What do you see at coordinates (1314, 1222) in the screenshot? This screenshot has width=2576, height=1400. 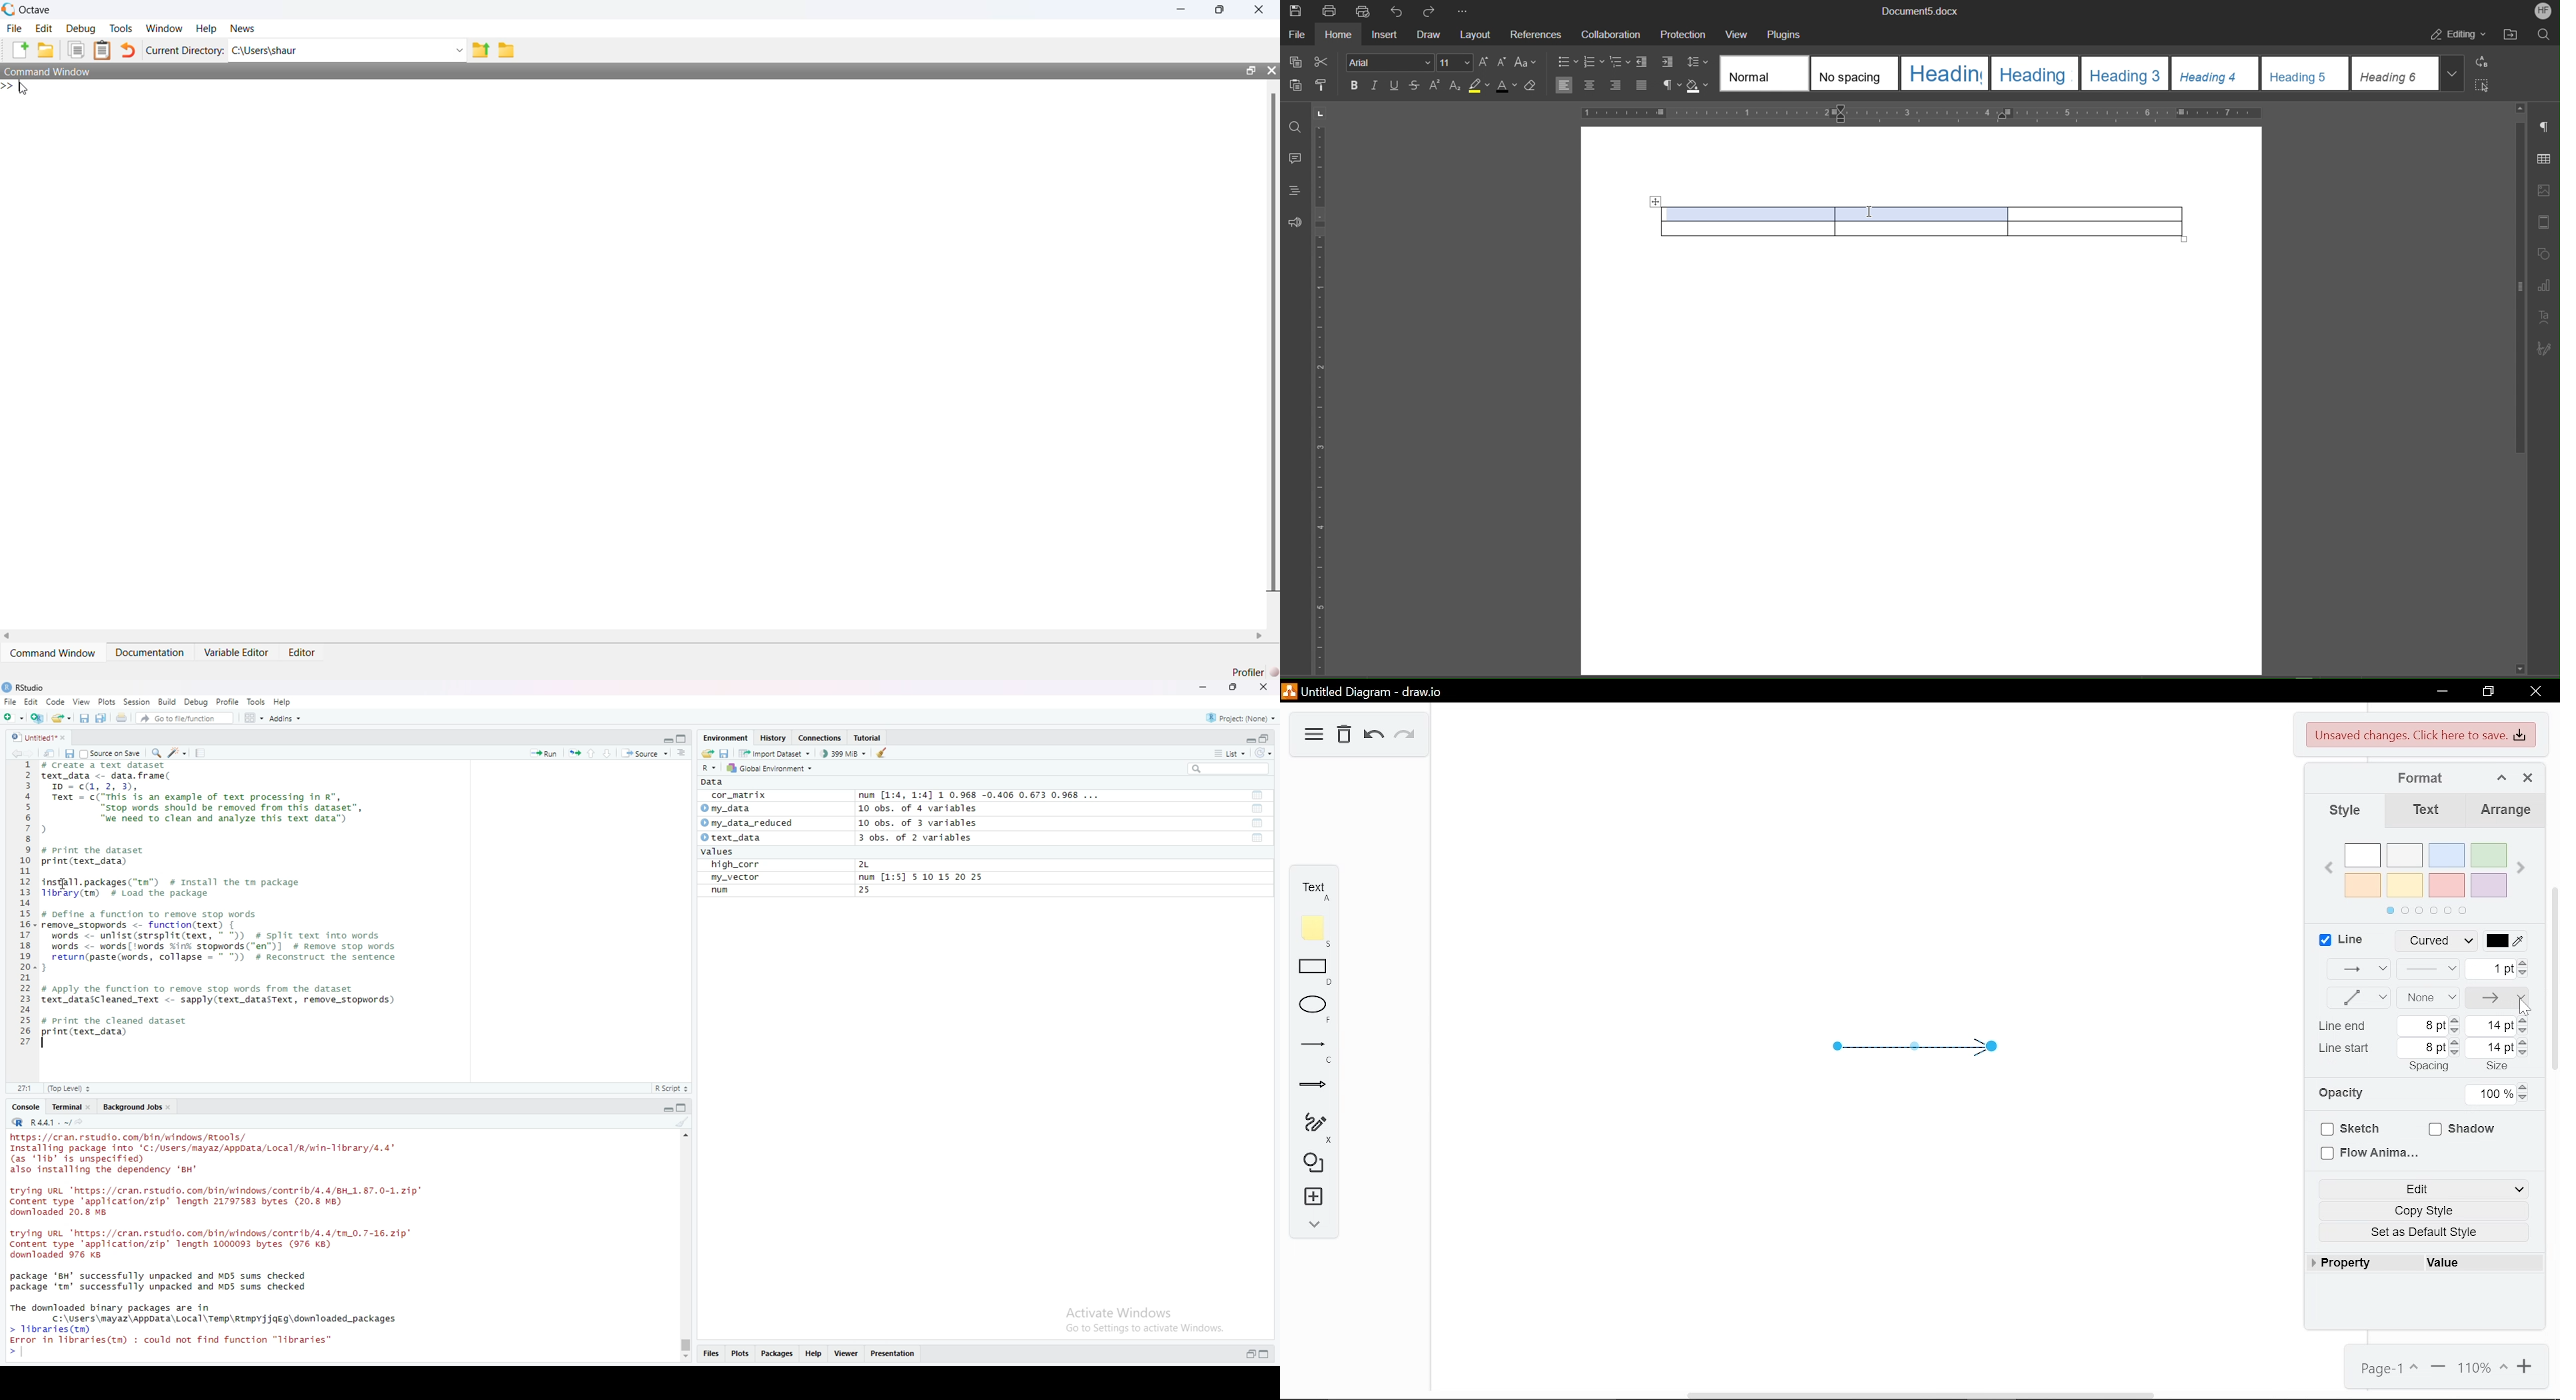 I see `Expand / collapse` at bounding box center [1314, 1222].